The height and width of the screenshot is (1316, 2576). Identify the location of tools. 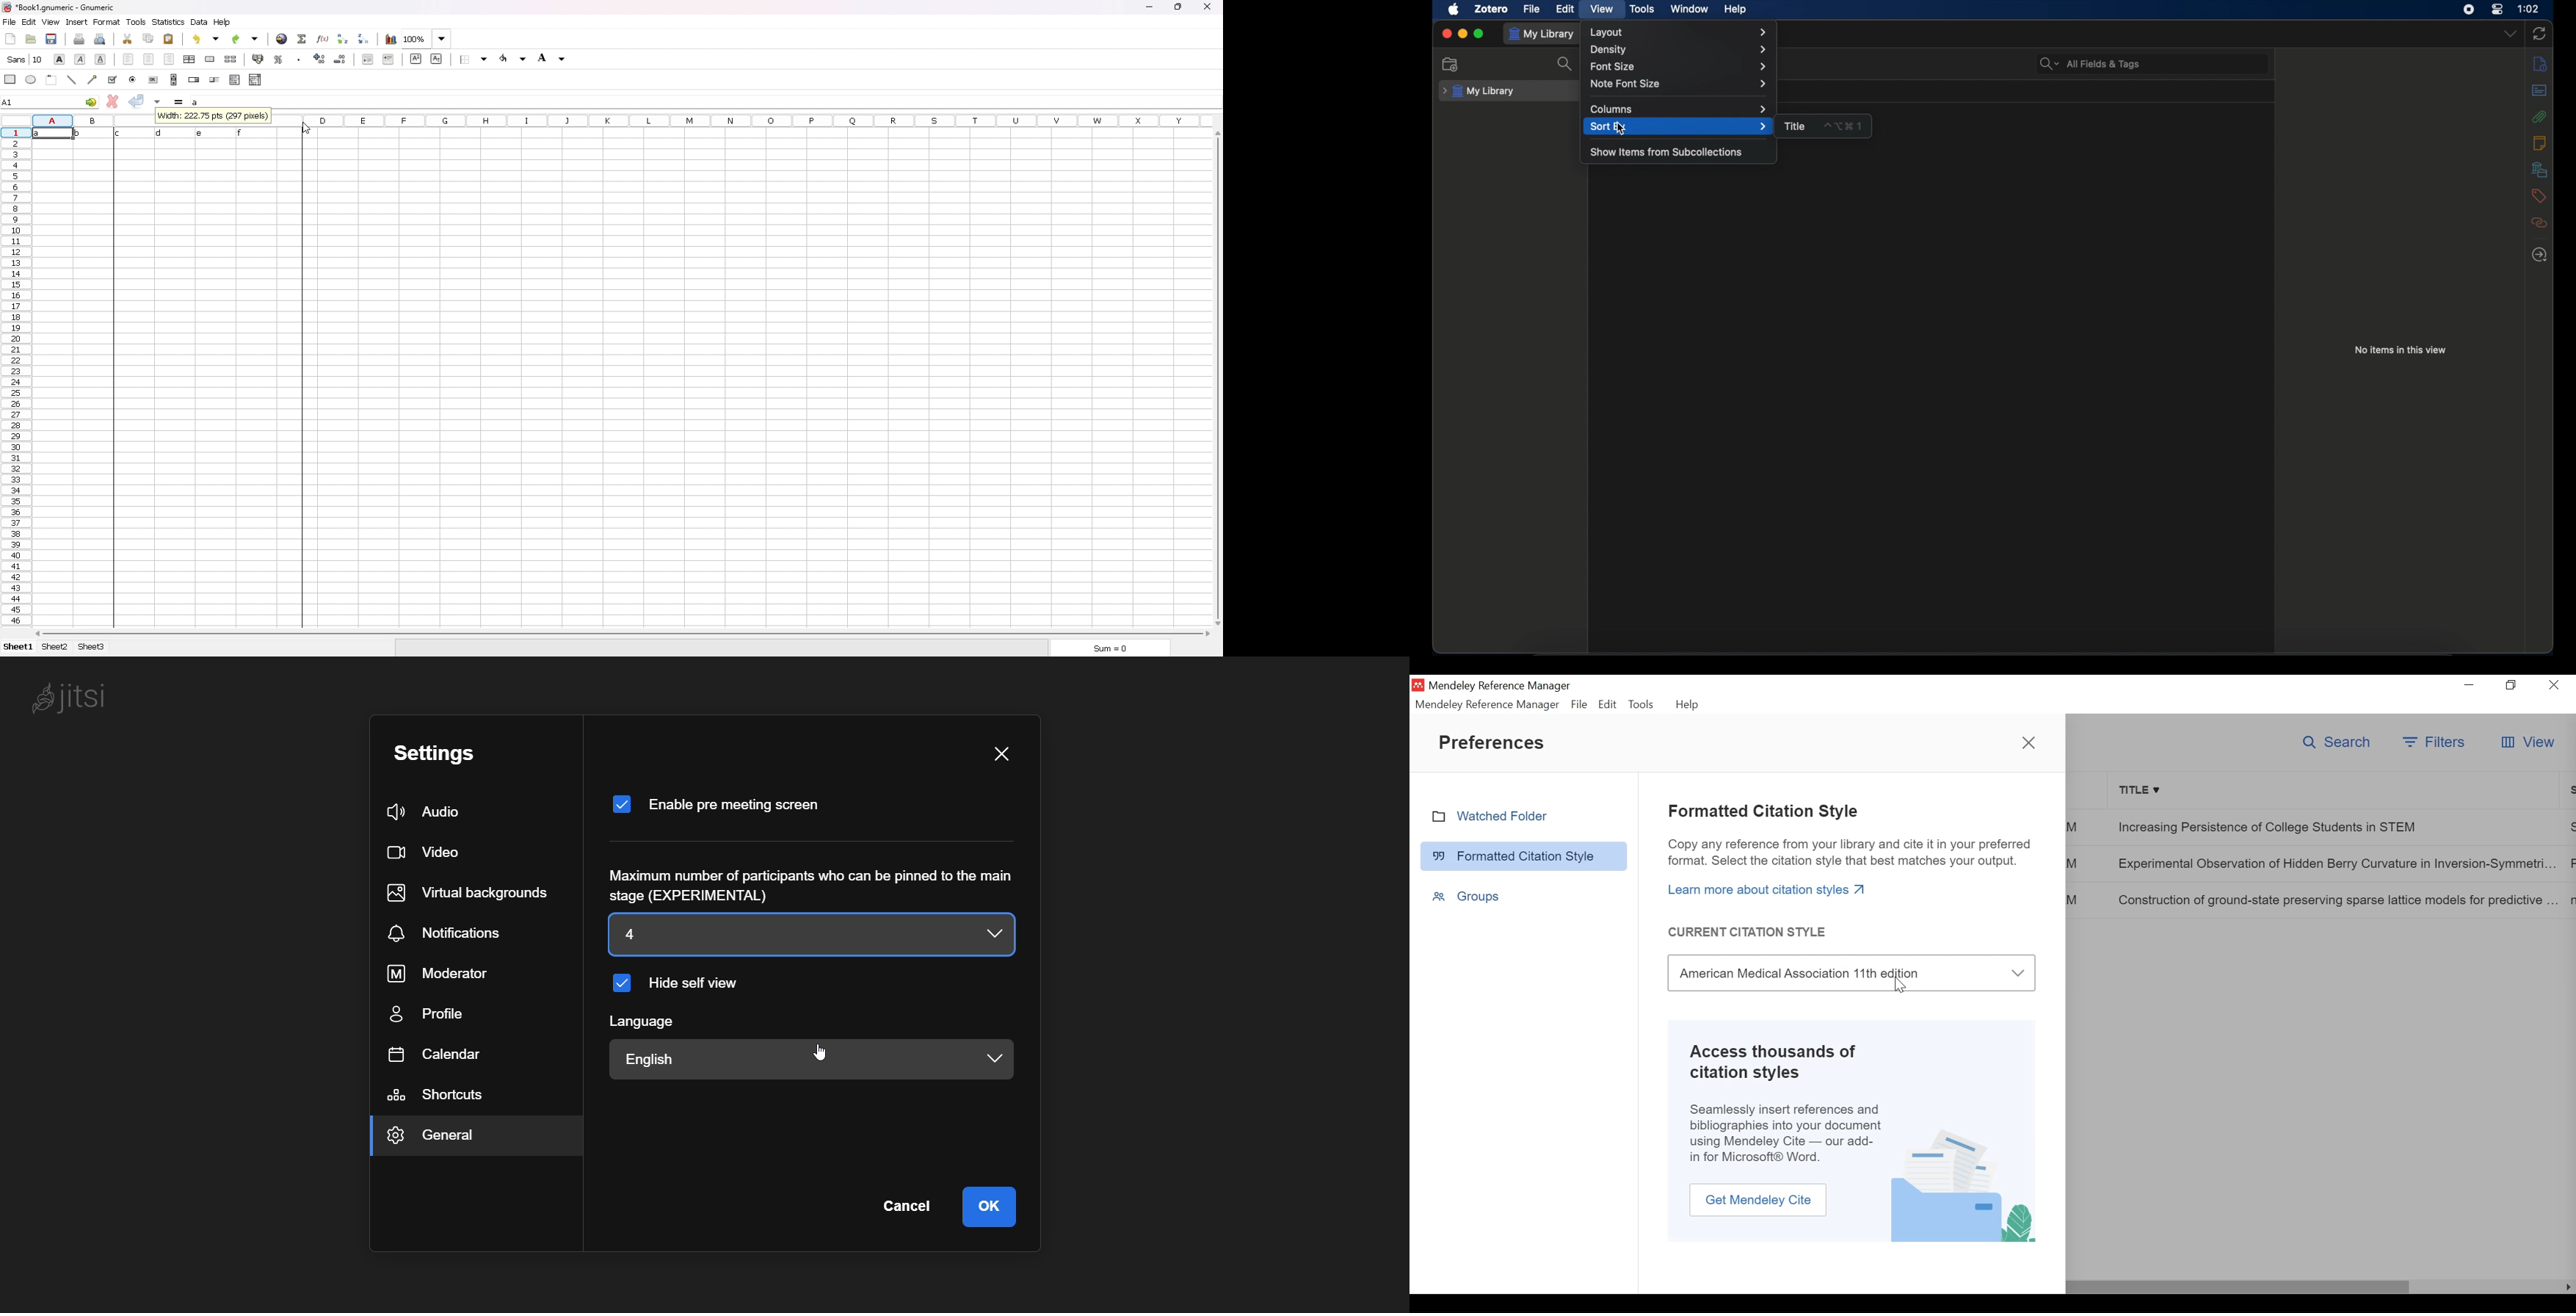
(1642, 9).